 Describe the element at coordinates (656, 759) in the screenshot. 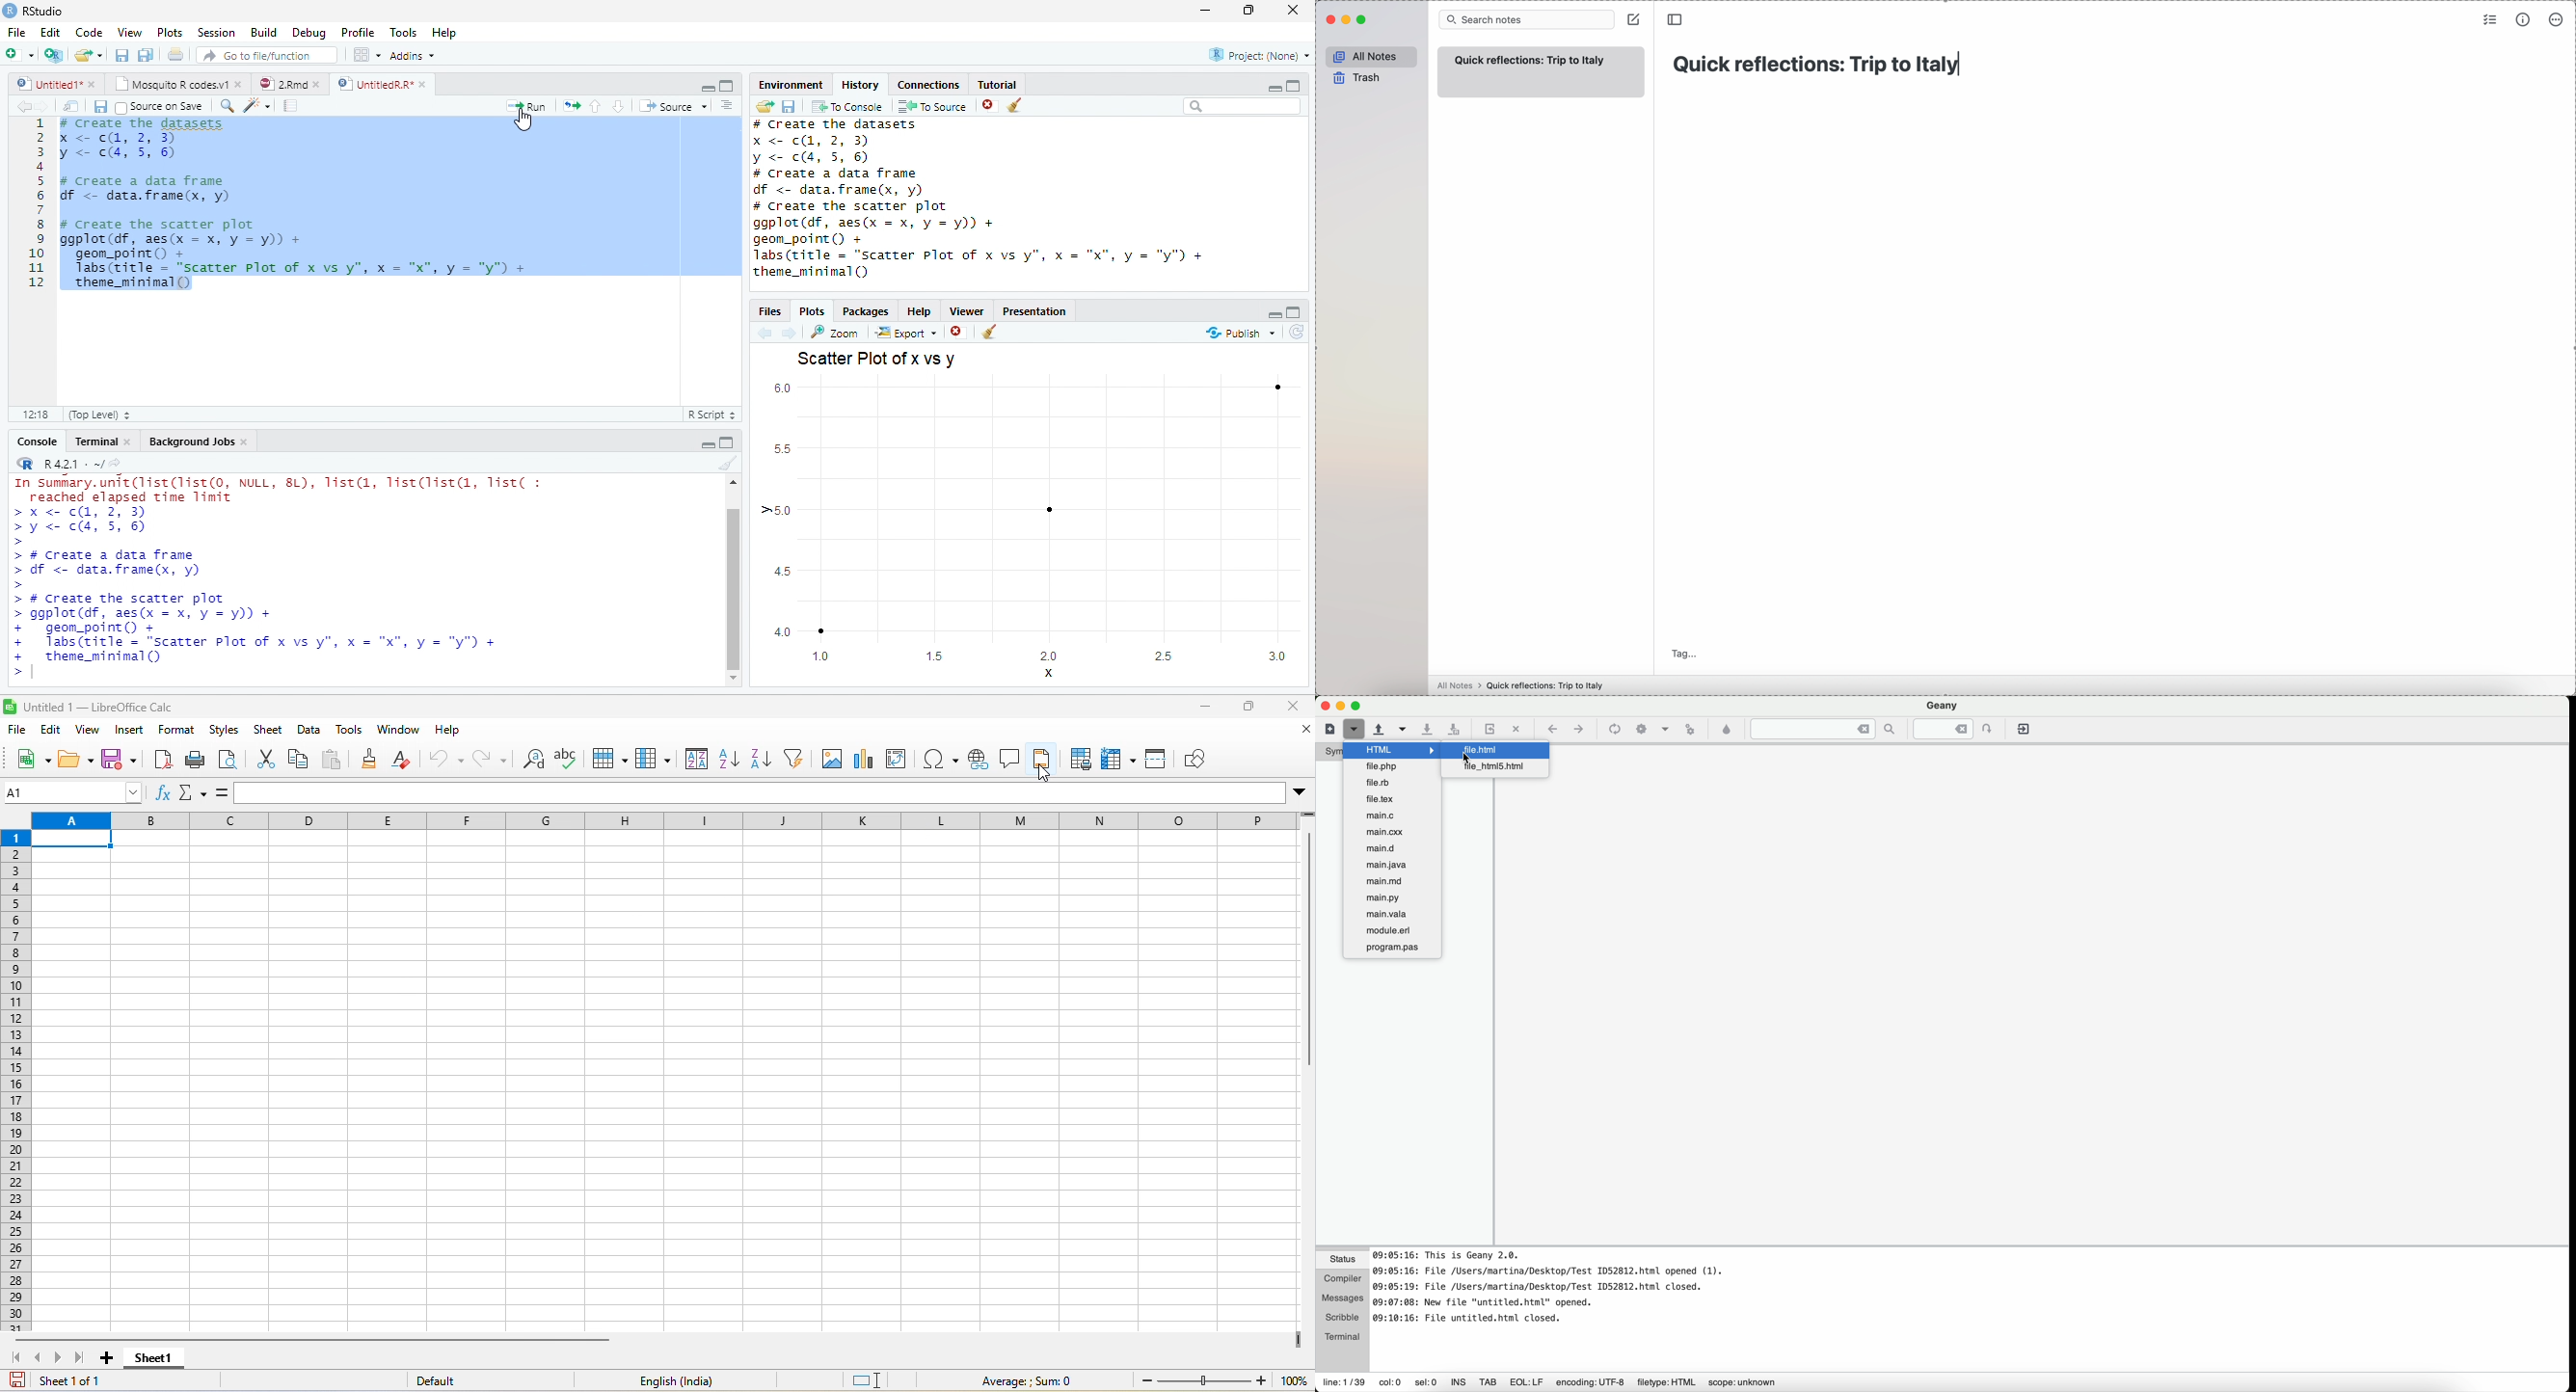

I see `column` at that location.